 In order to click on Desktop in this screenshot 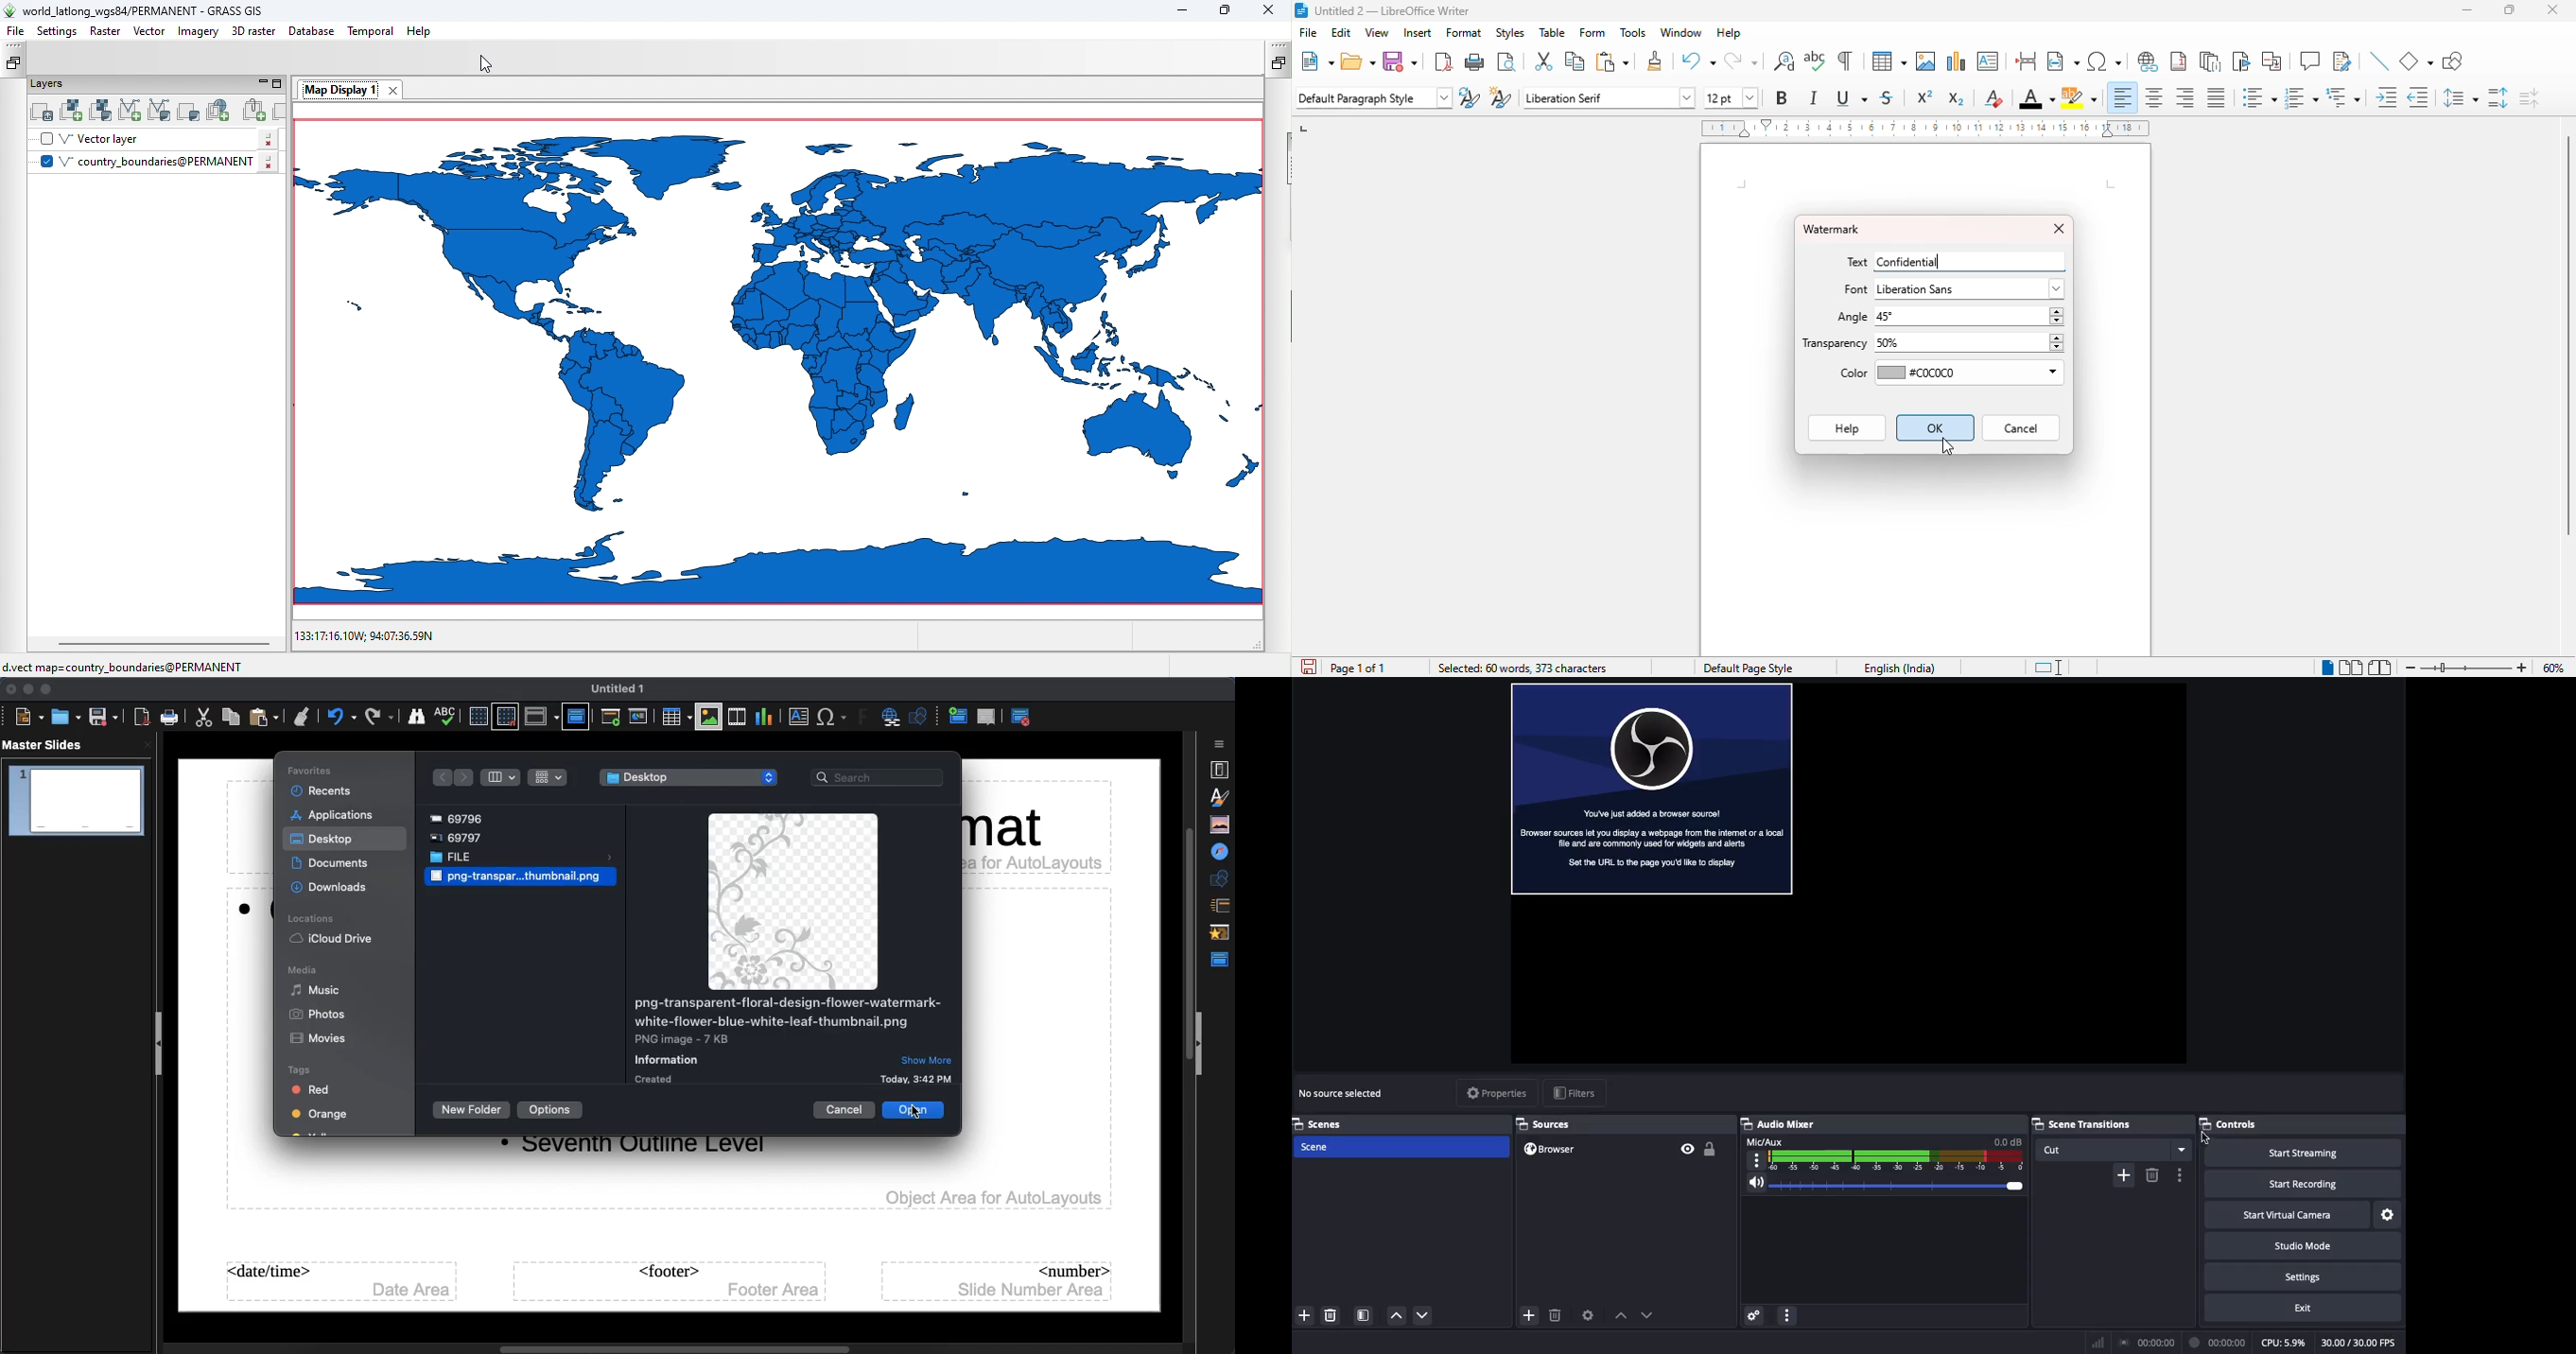, I will do `click(690, 778)`.